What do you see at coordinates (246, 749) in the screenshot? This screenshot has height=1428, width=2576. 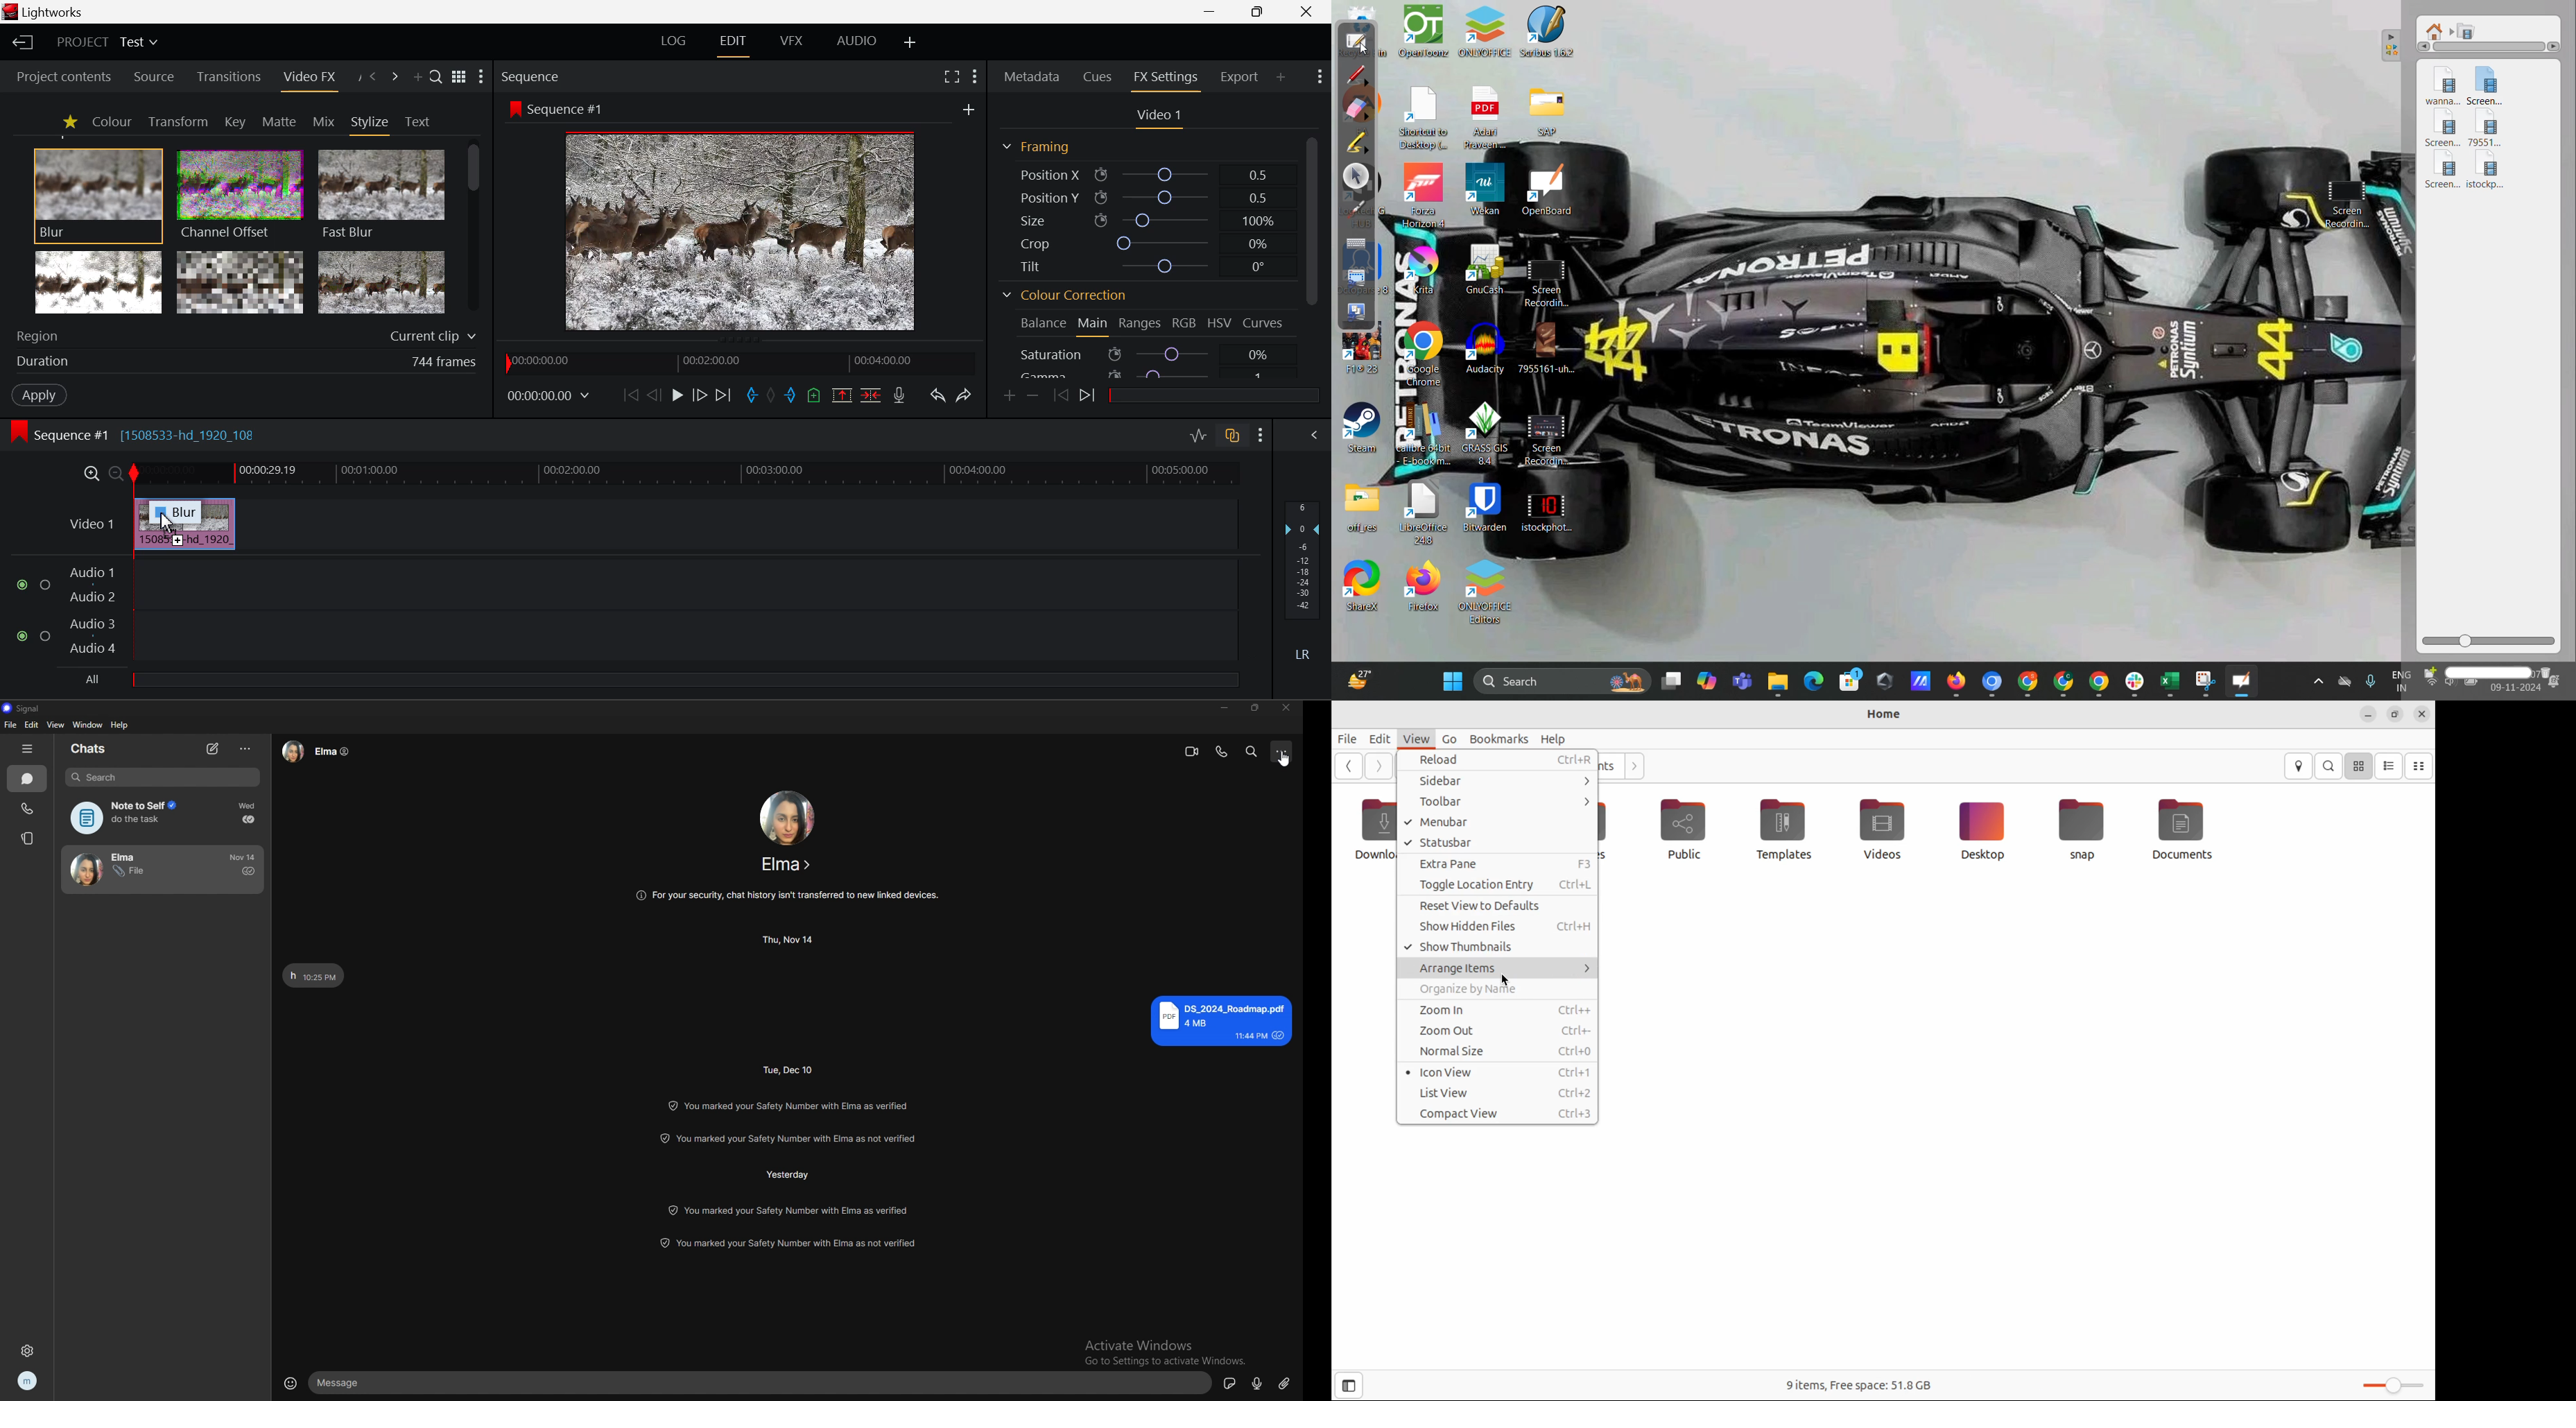 I see `options` at bounding box center [246, 749].